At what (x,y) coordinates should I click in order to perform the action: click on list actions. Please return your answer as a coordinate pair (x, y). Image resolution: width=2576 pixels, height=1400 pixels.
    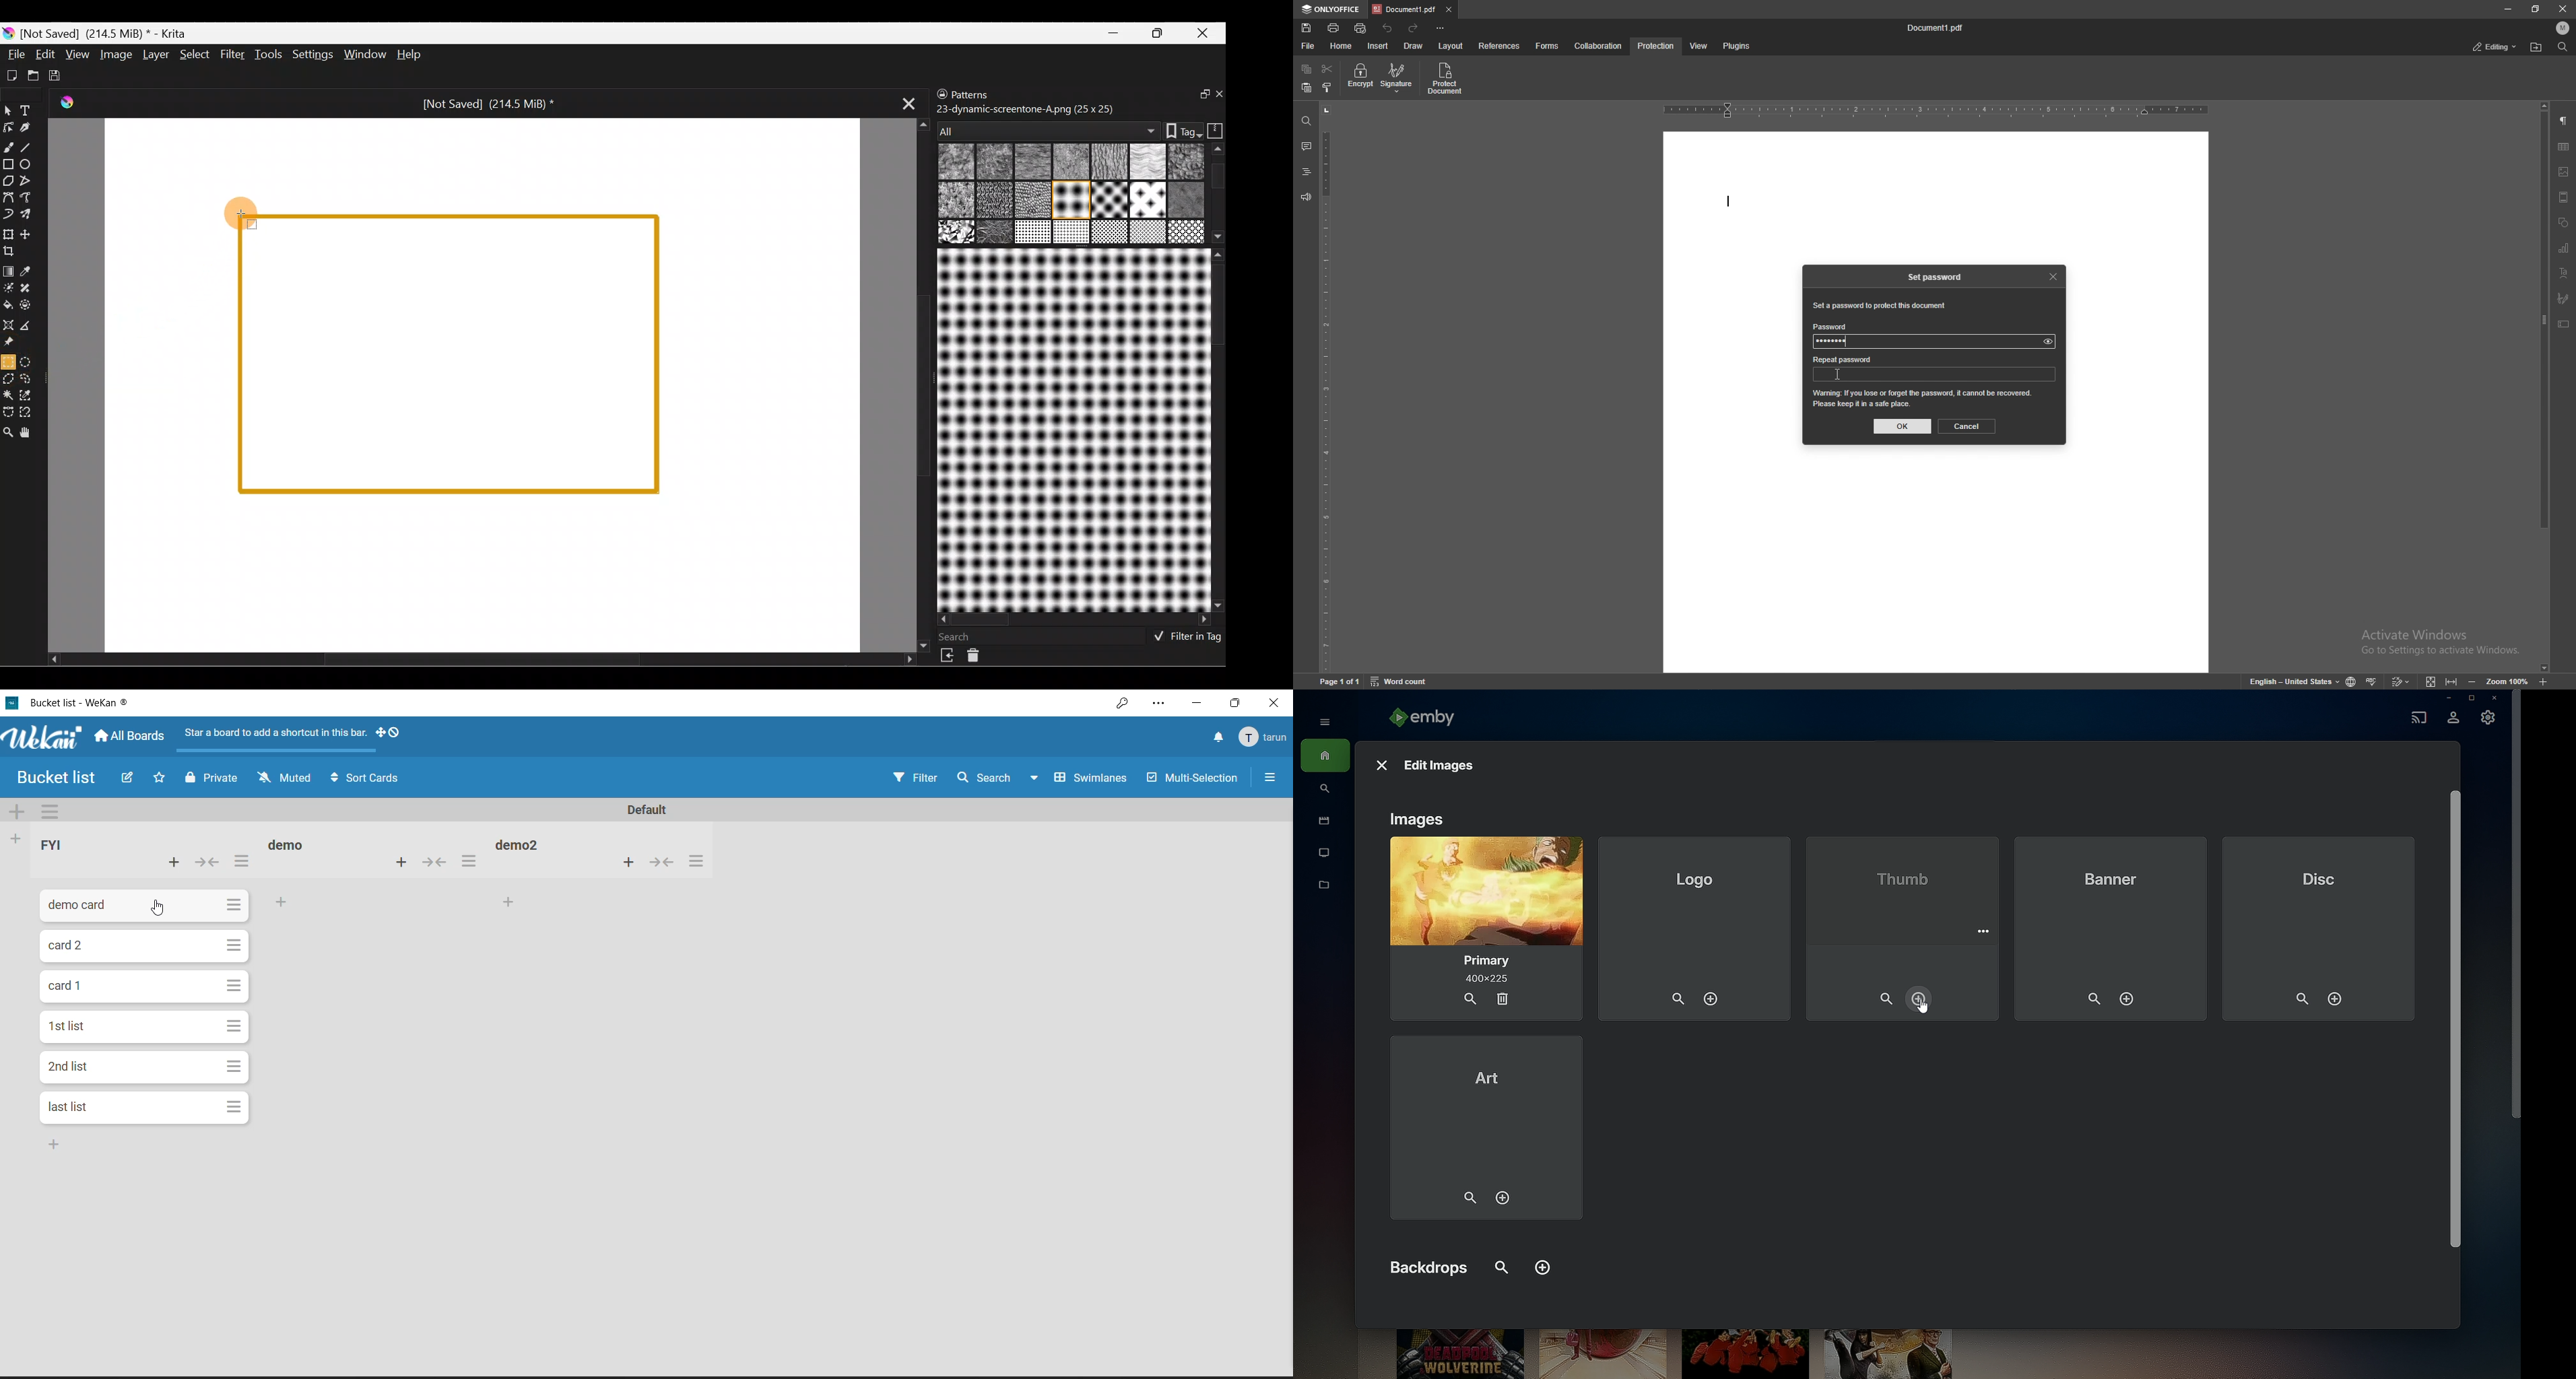
    Looking at the image, I should click on (242, 860).